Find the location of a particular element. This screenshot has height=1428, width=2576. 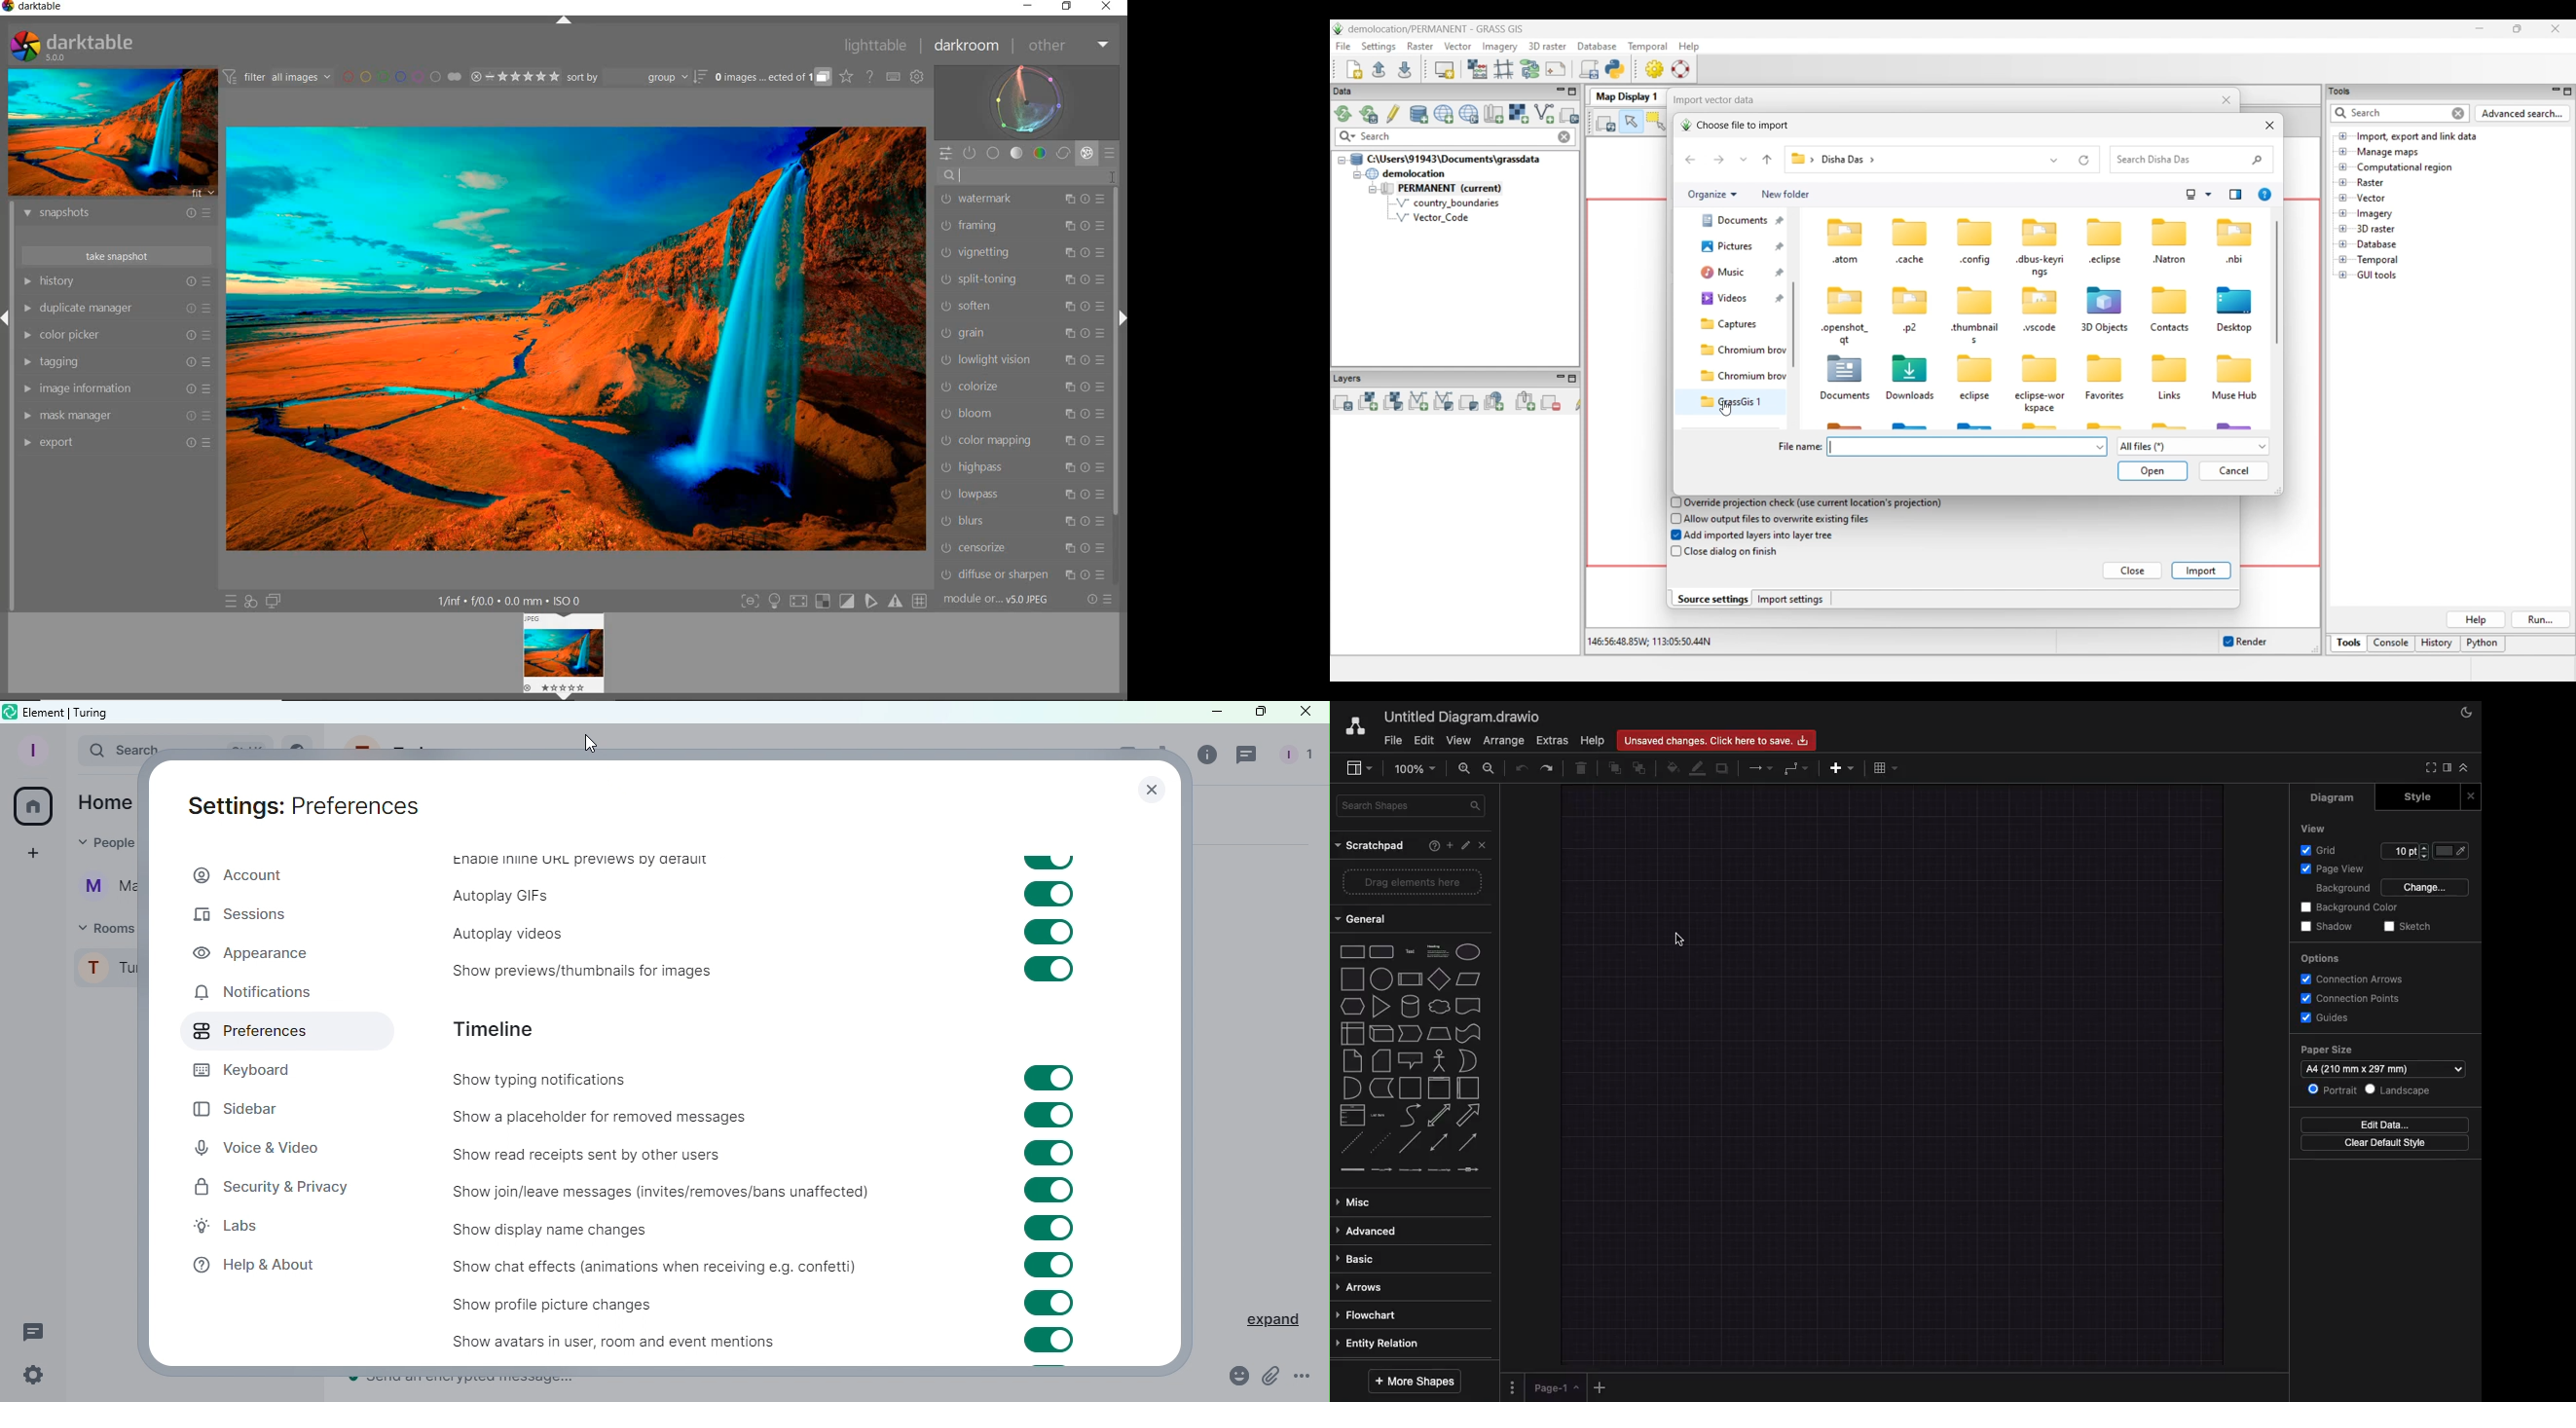

Autoplay GIFs is located at coordinates (501, 896).